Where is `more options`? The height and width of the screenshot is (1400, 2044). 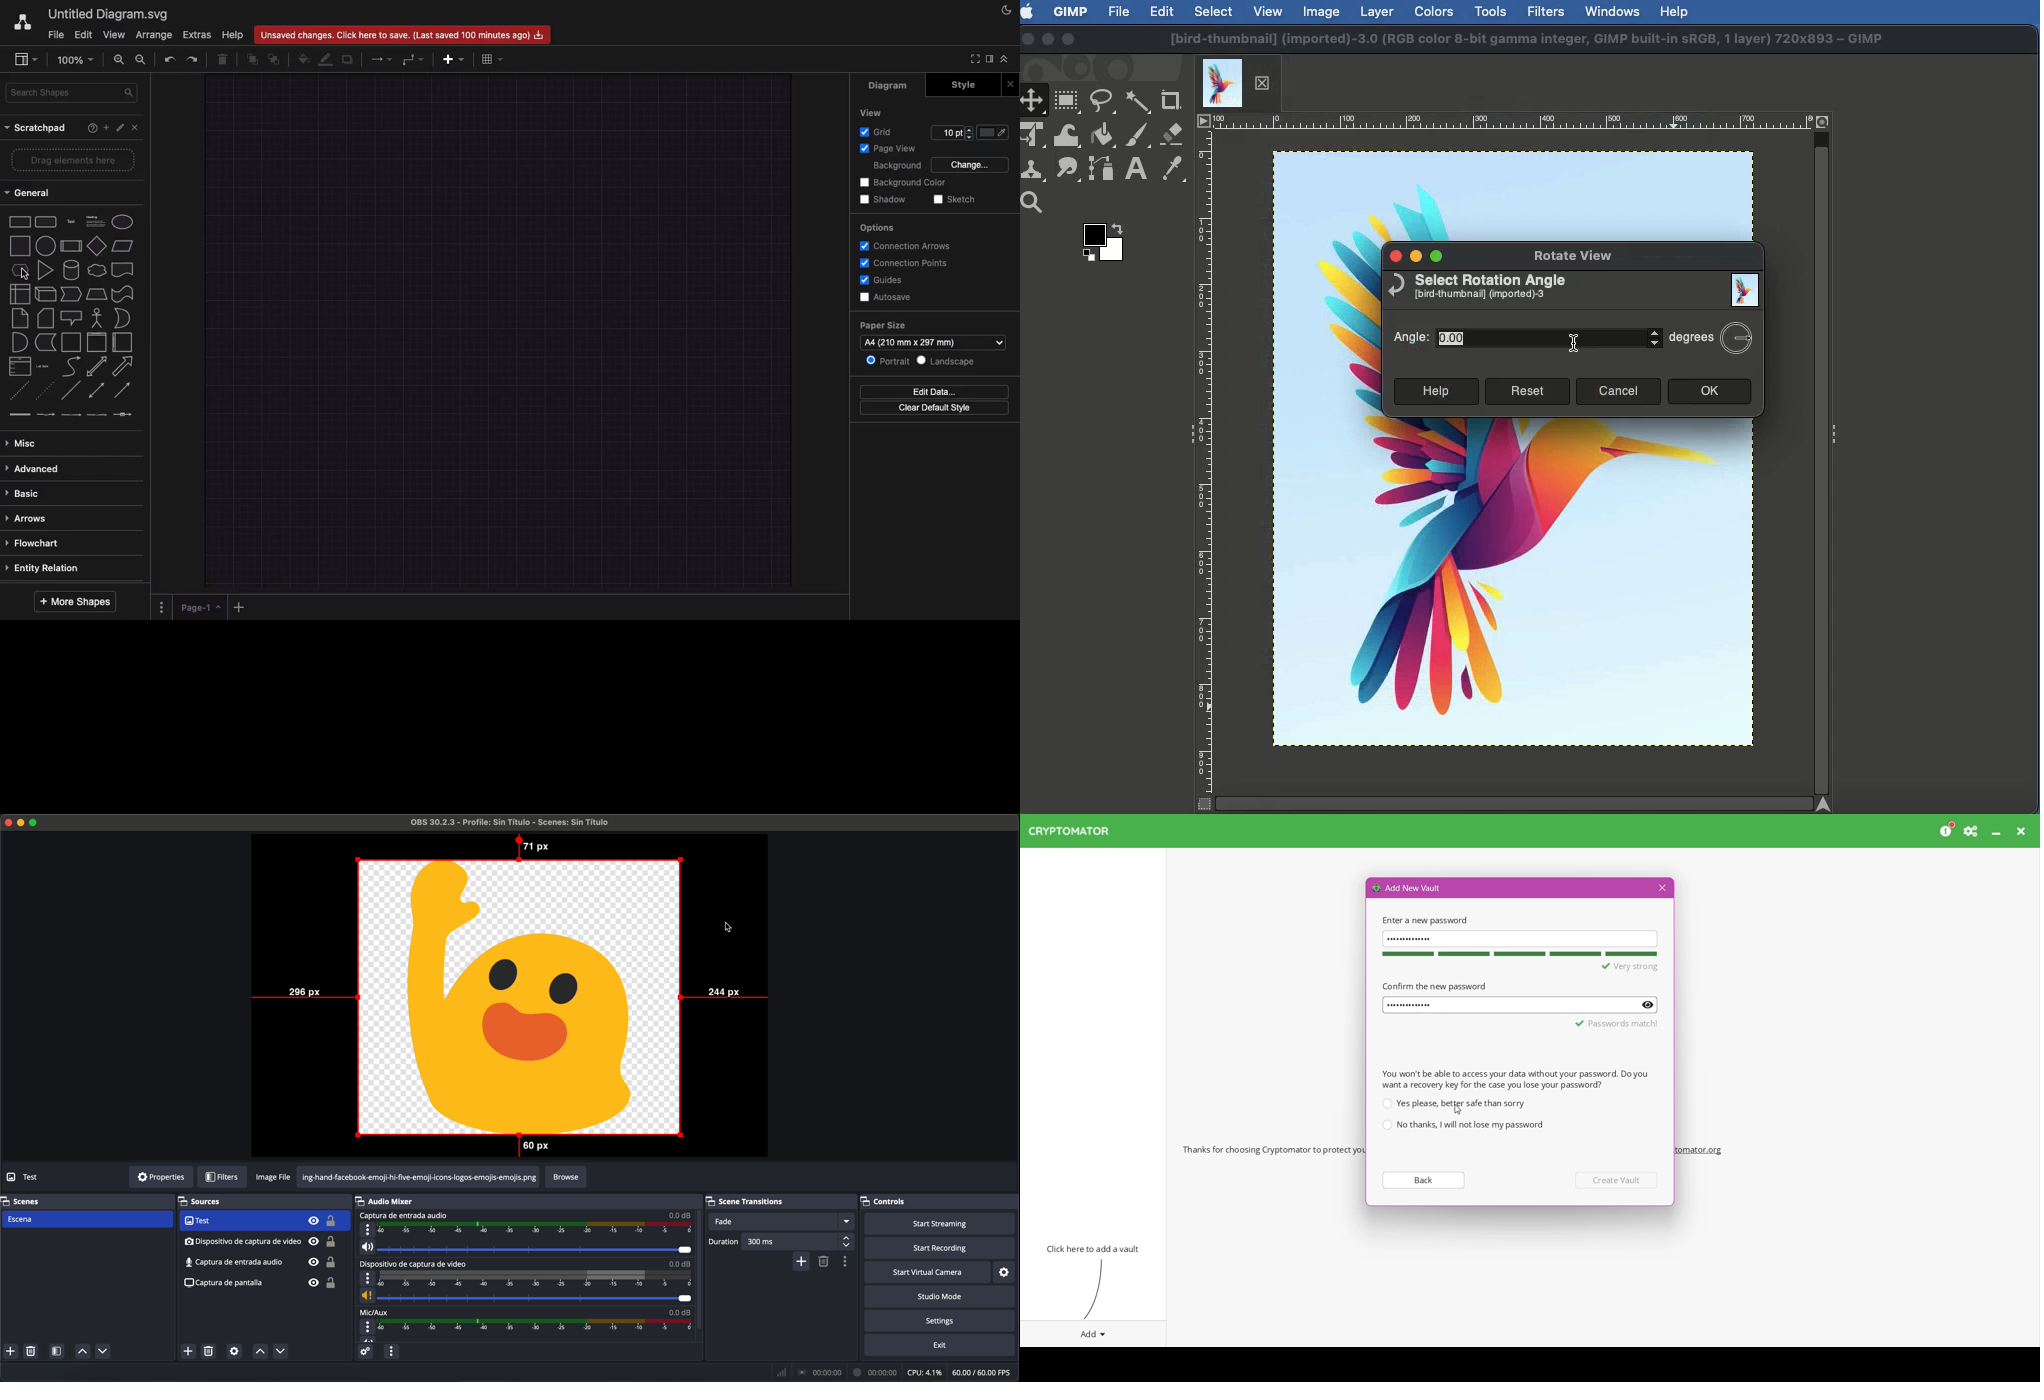 more options is located at coordinates (368, 1230).